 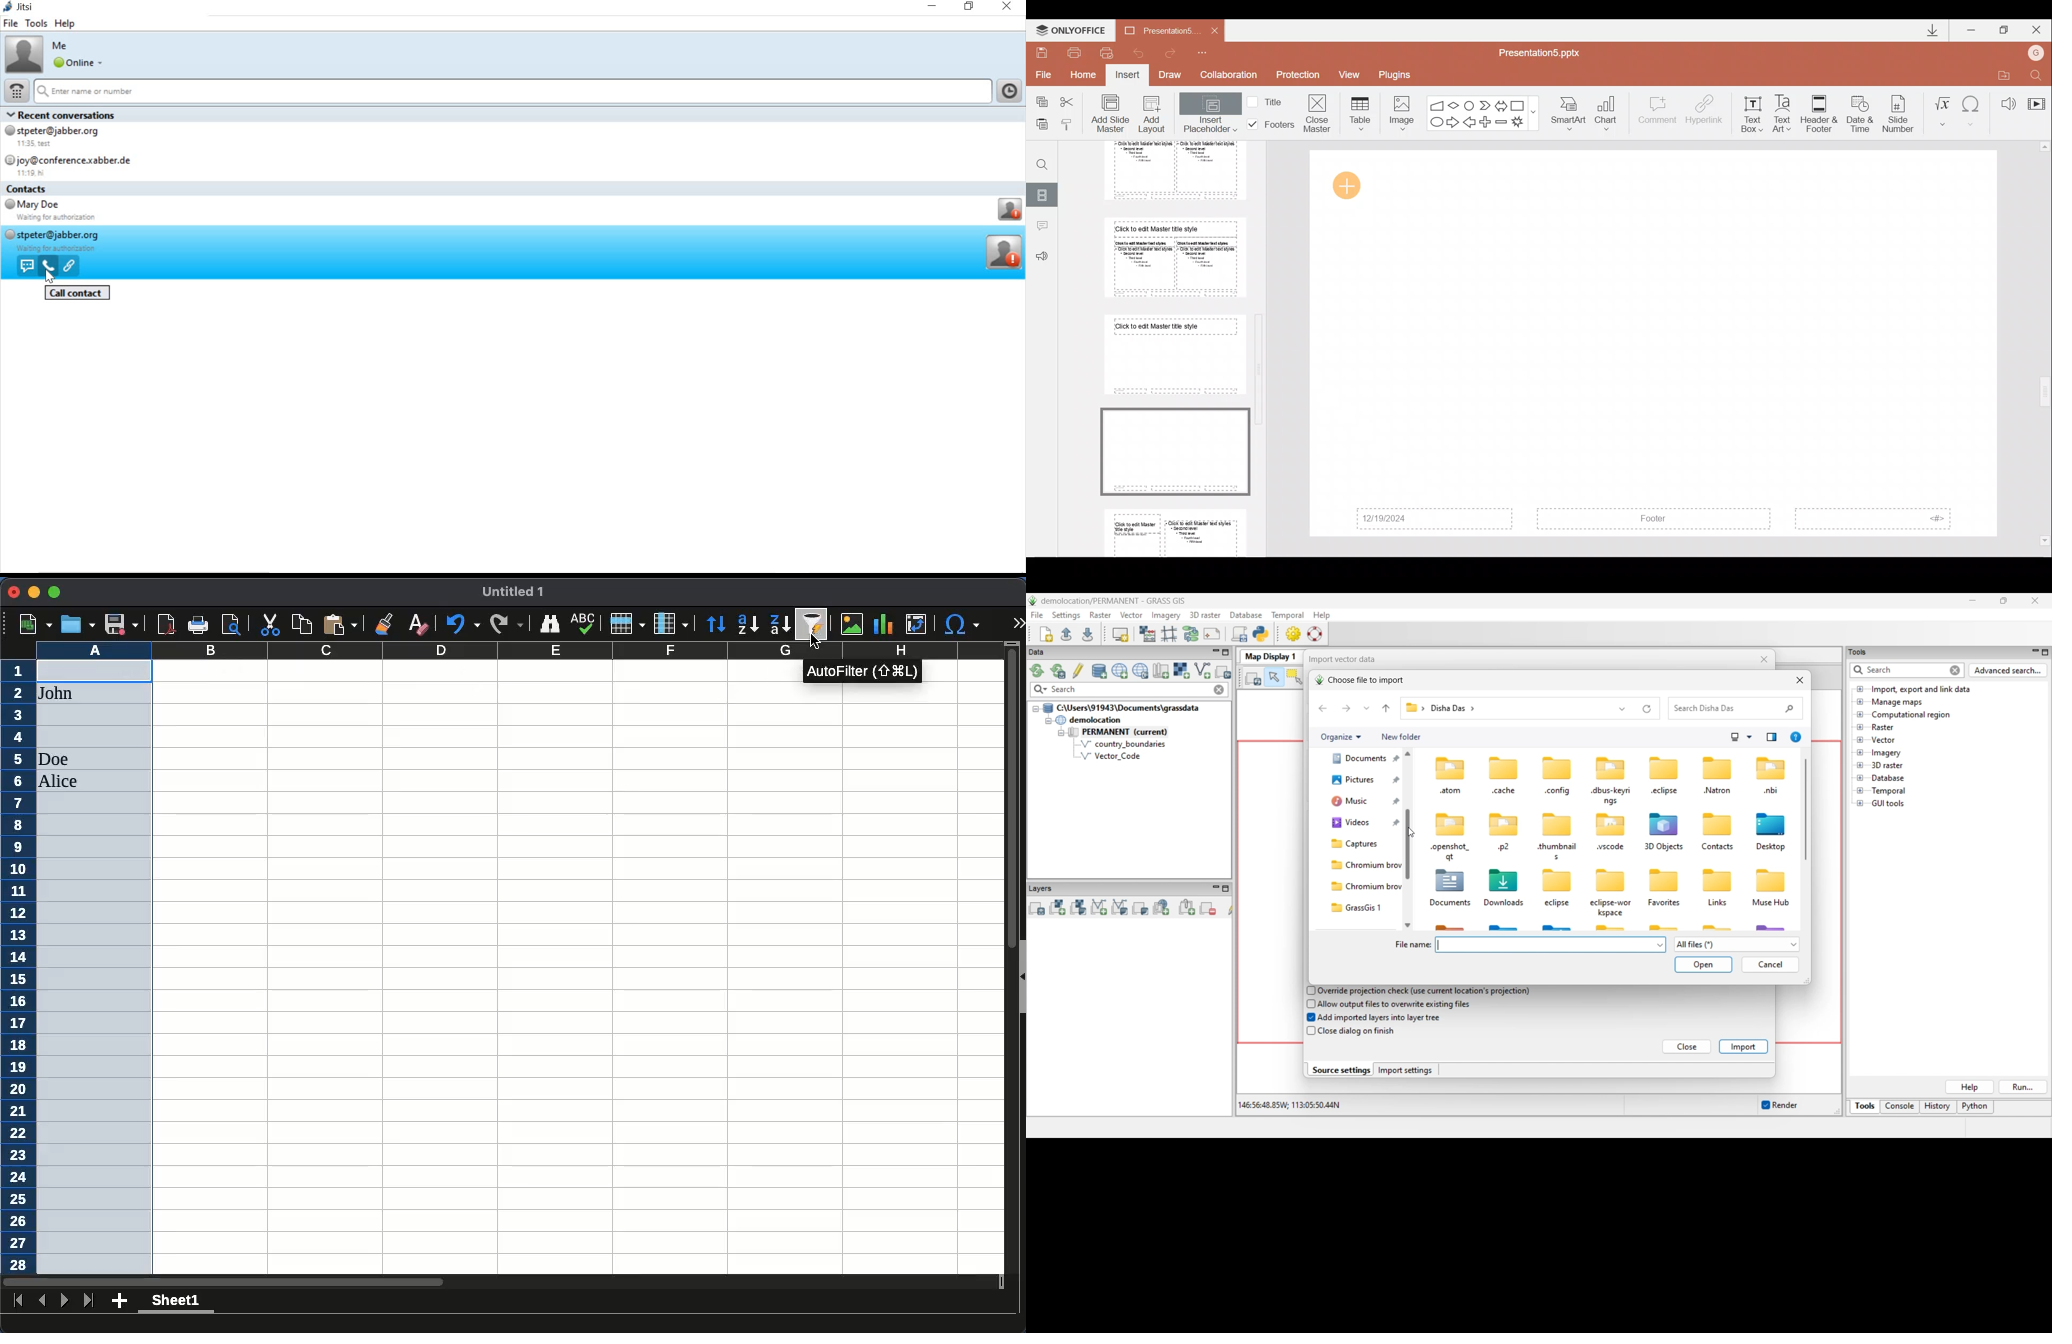 What do you see at coordinates (78, 624) in the screenshot?
I see `open` at bounding box center [78, 624].